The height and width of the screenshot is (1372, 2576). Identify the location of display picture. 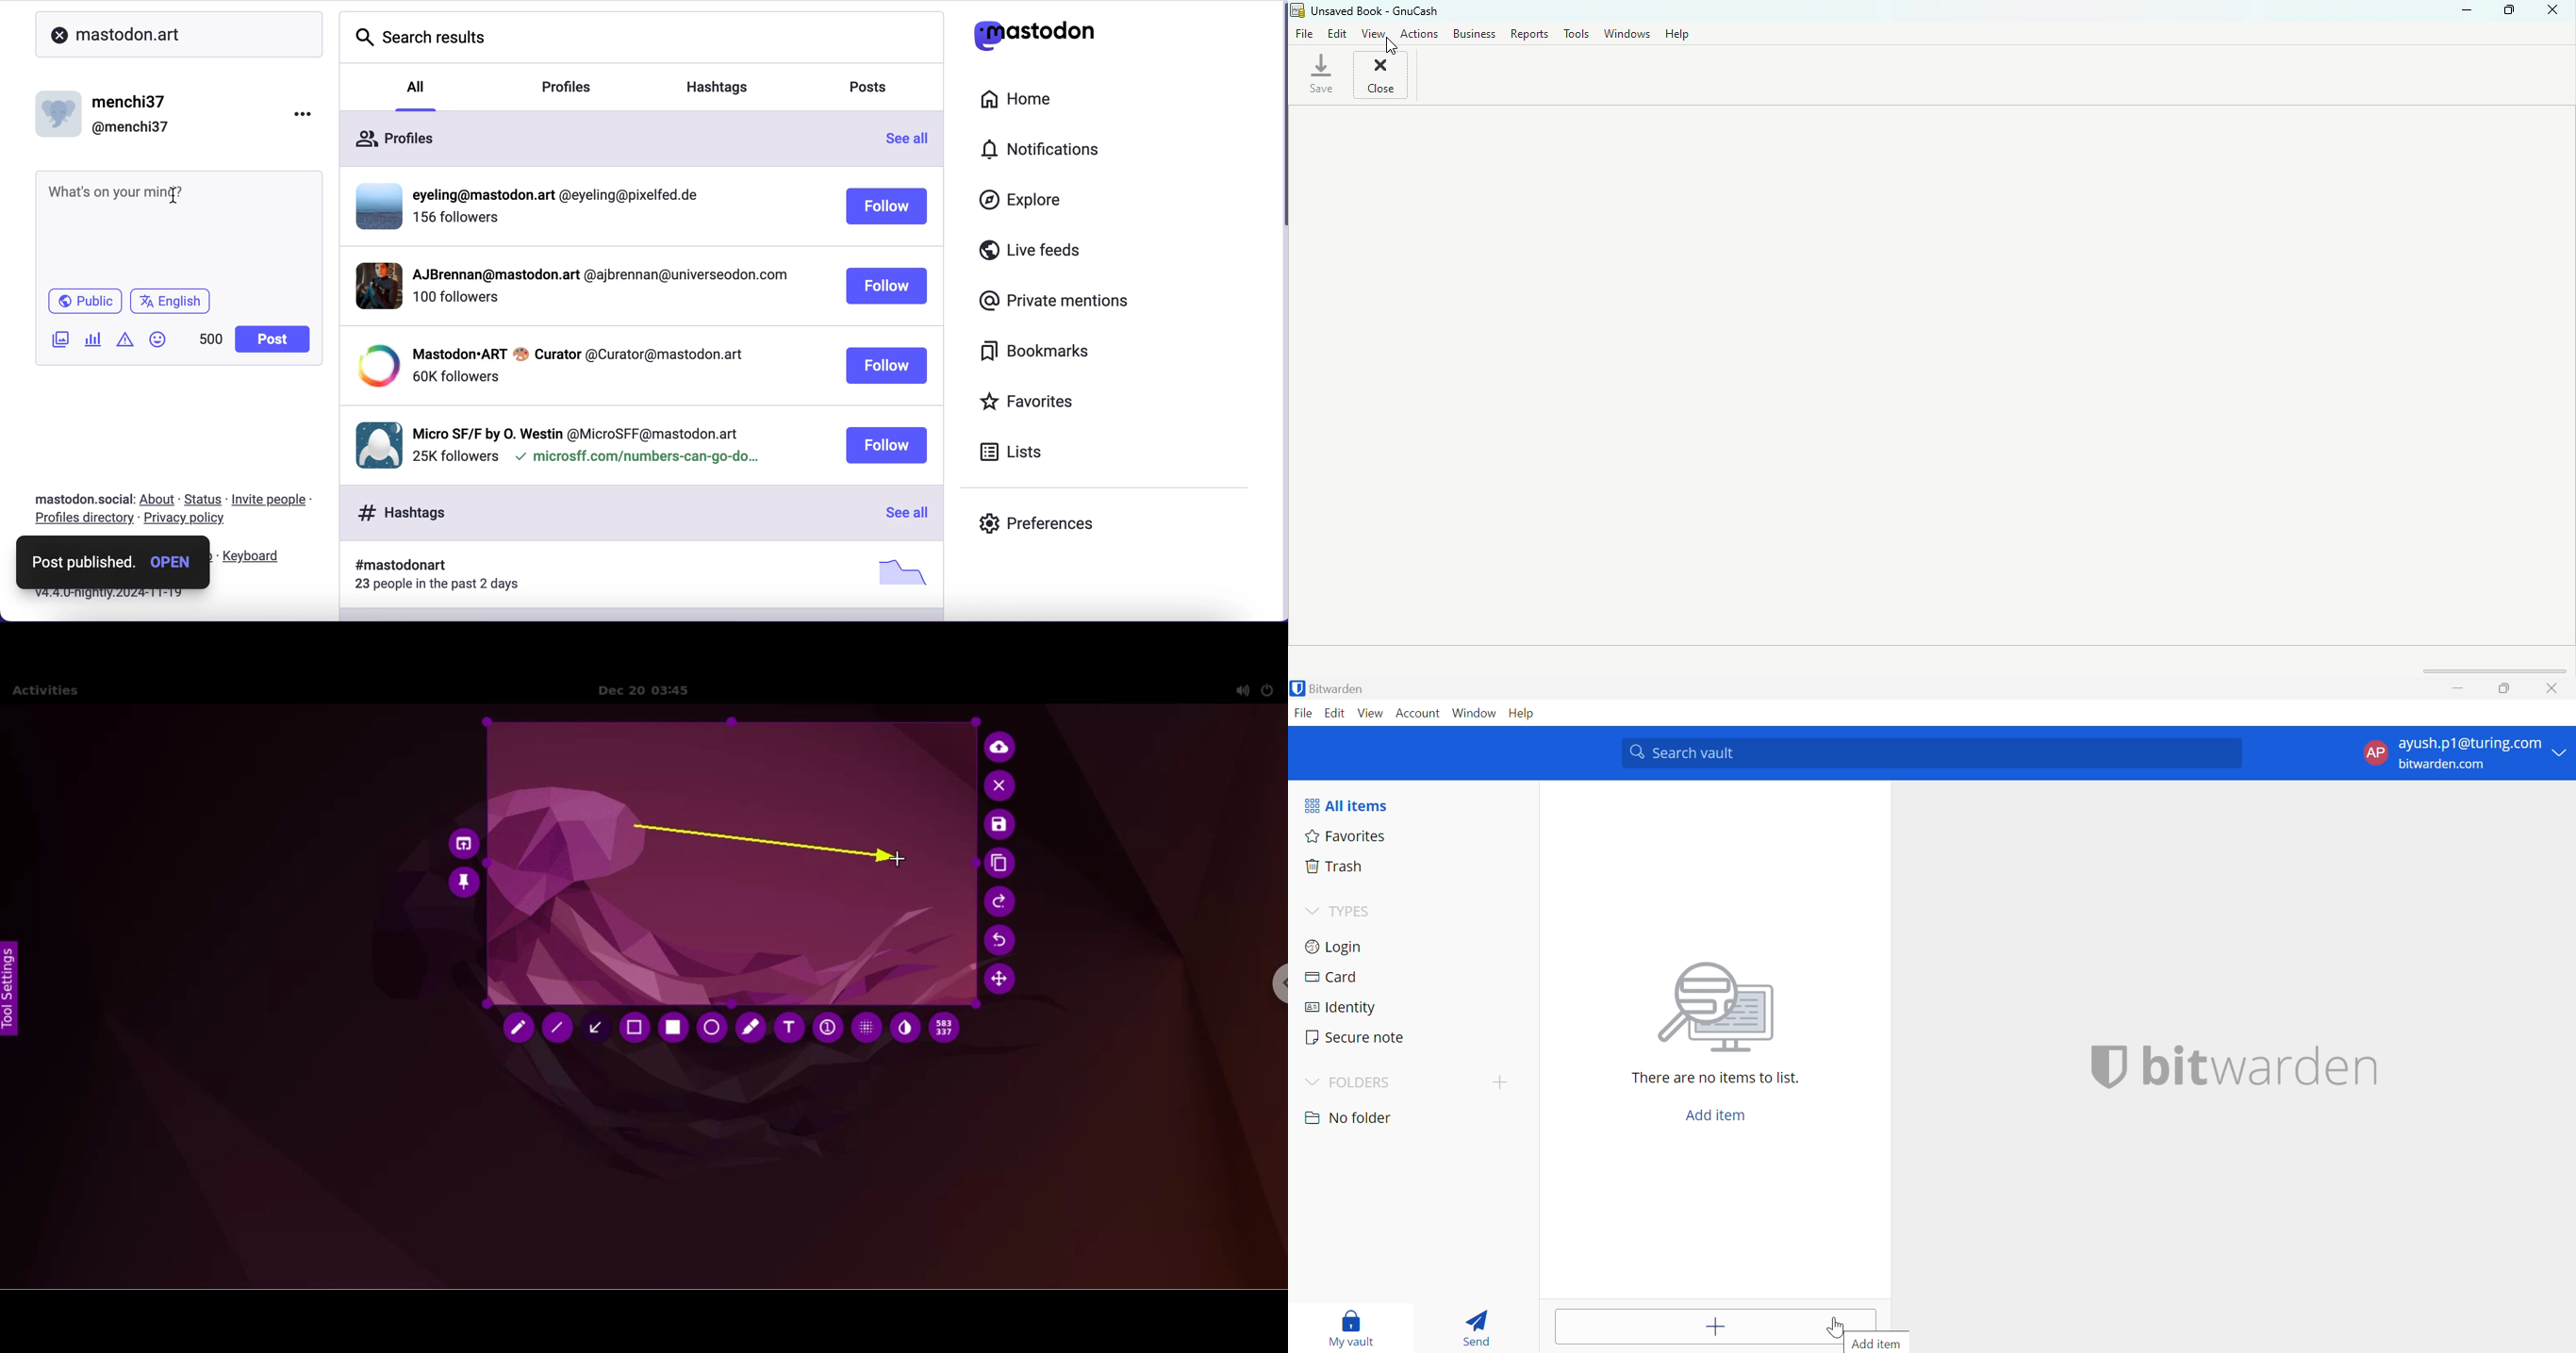
(375, 443).